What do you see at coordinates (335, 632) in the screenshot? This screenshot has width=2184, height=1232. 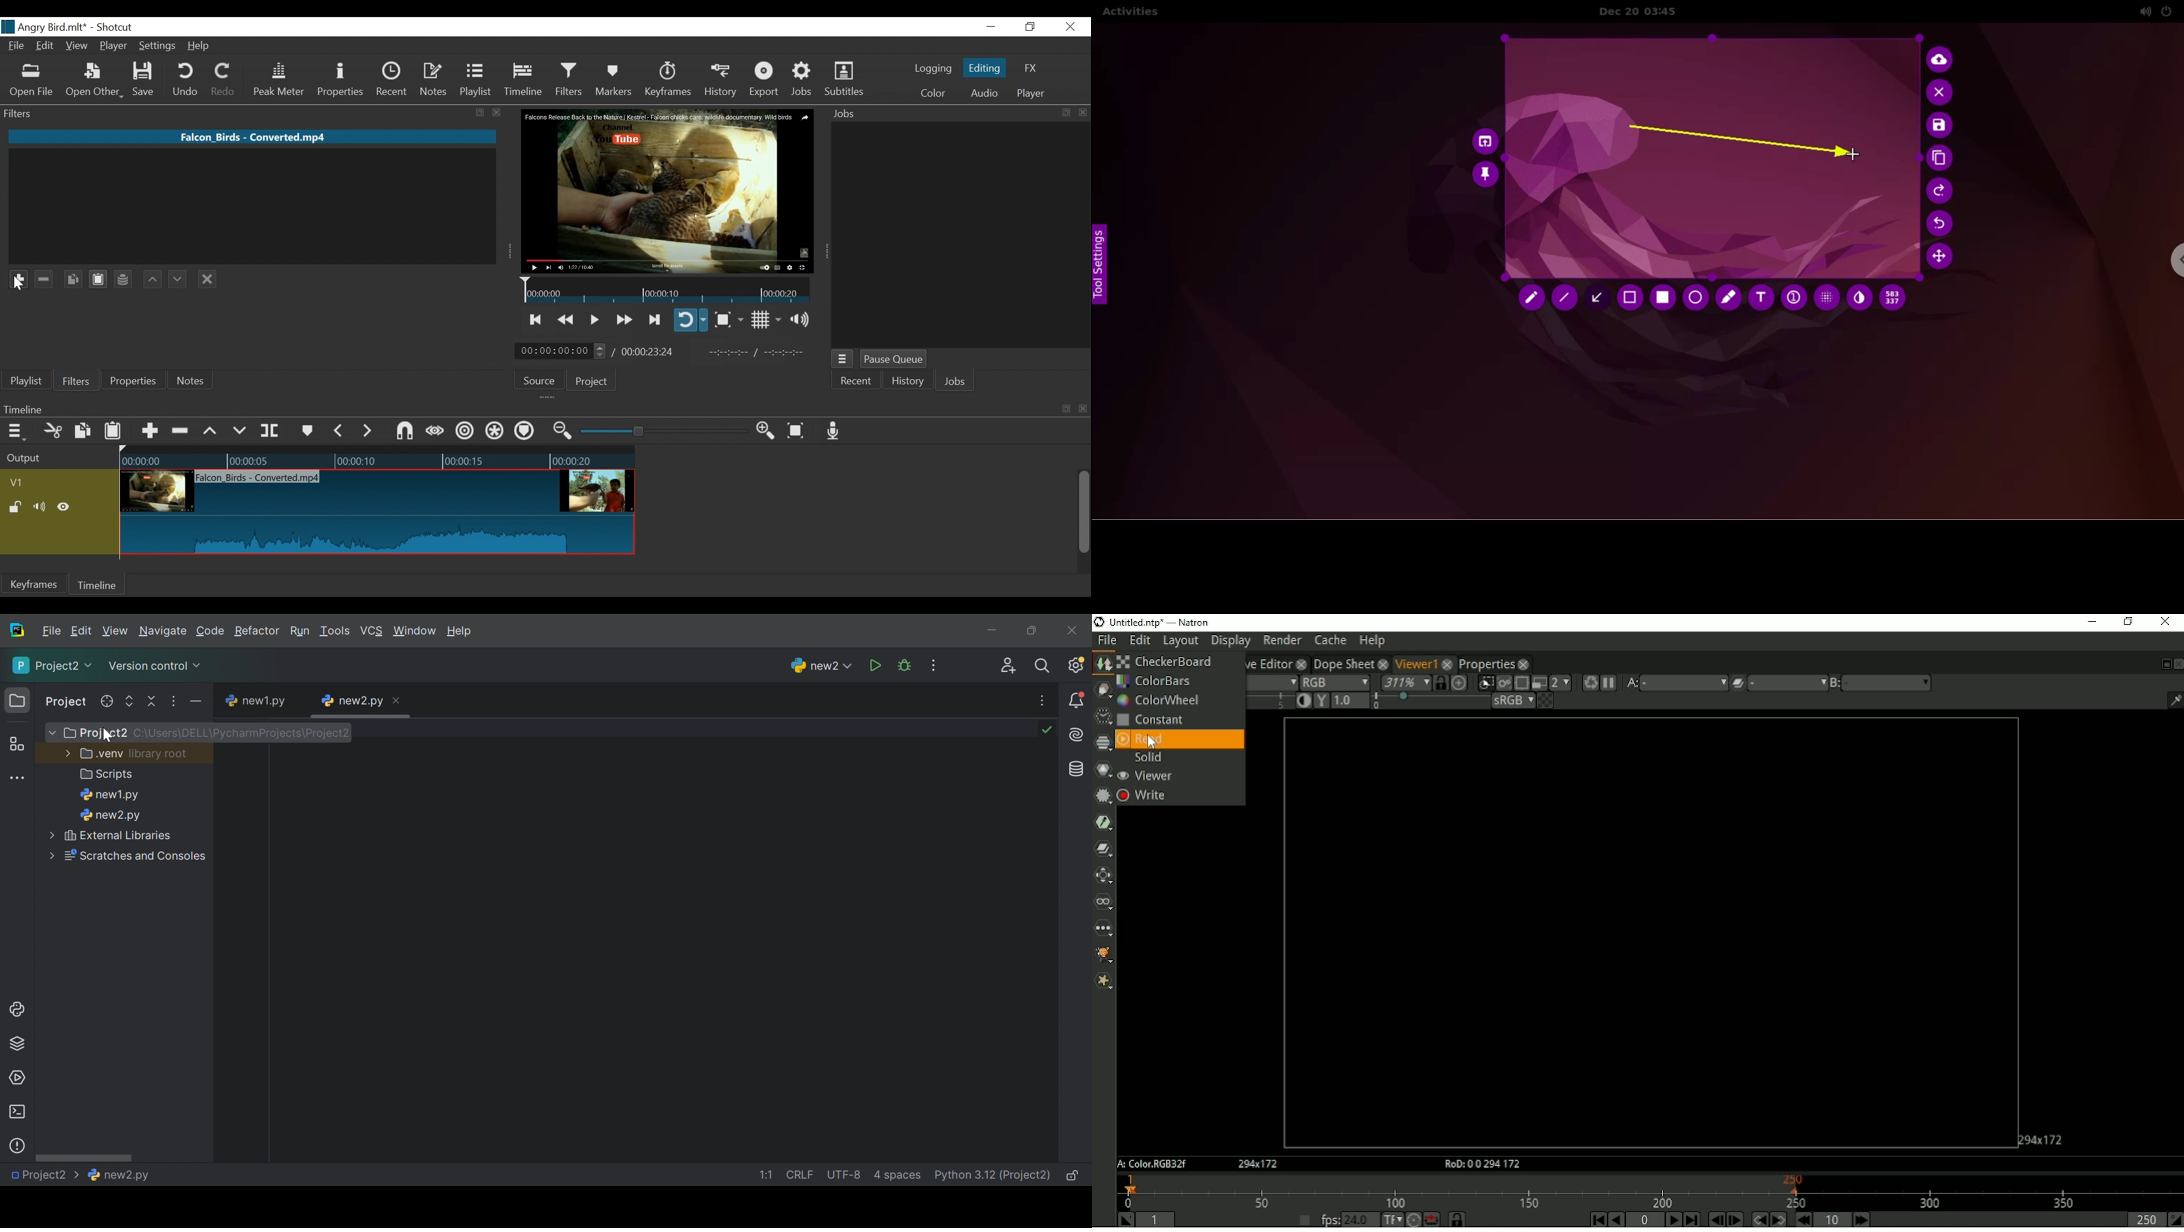 I see `Tool` at bounding box center [335, 632].